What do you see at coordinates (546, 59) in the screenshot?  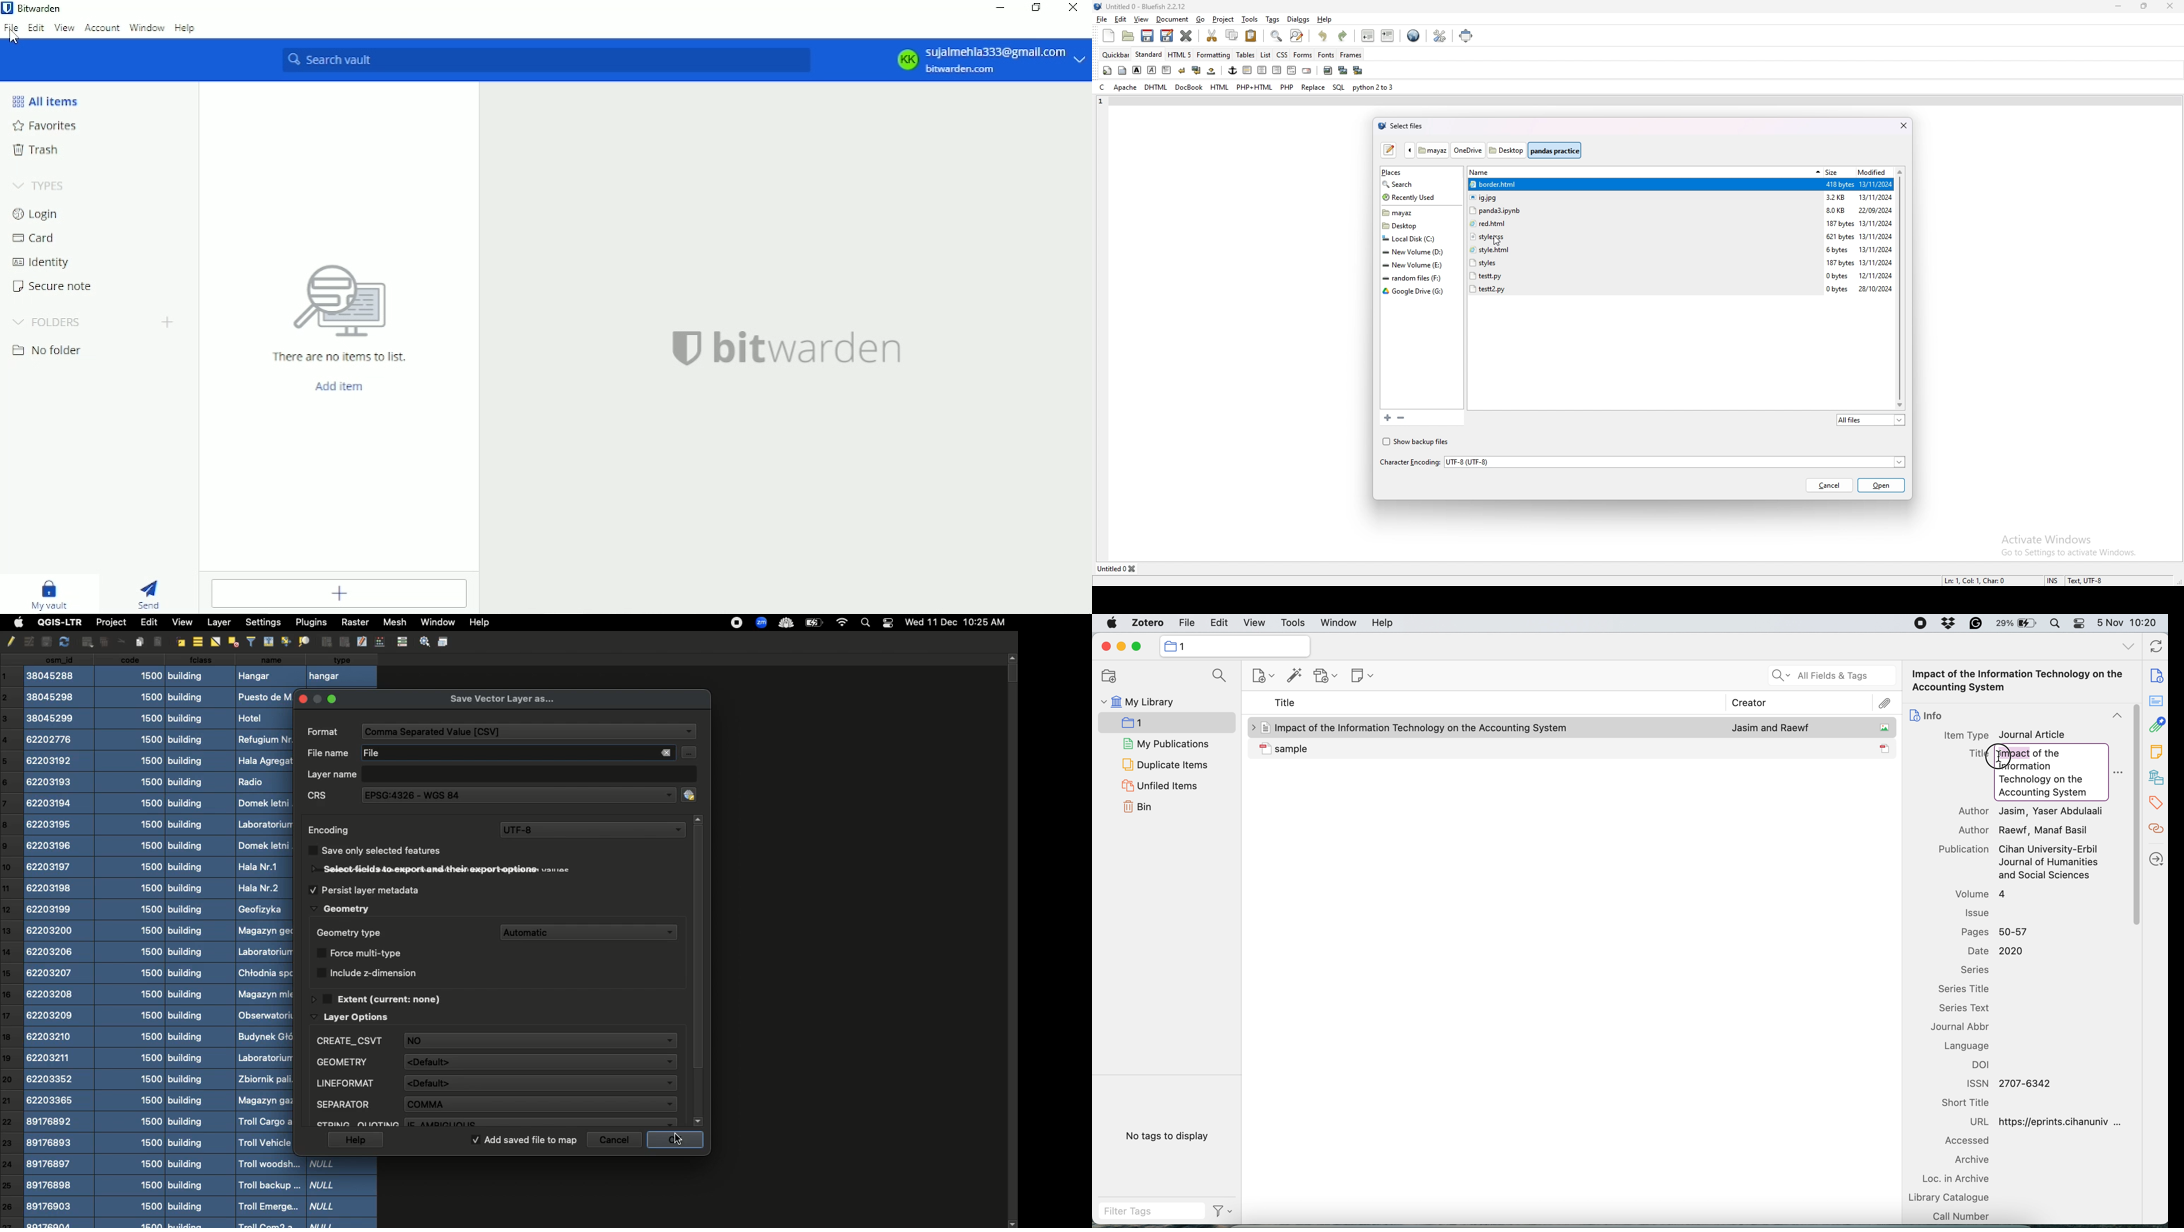 I see `Search vault` at bounding box center [546, 59].